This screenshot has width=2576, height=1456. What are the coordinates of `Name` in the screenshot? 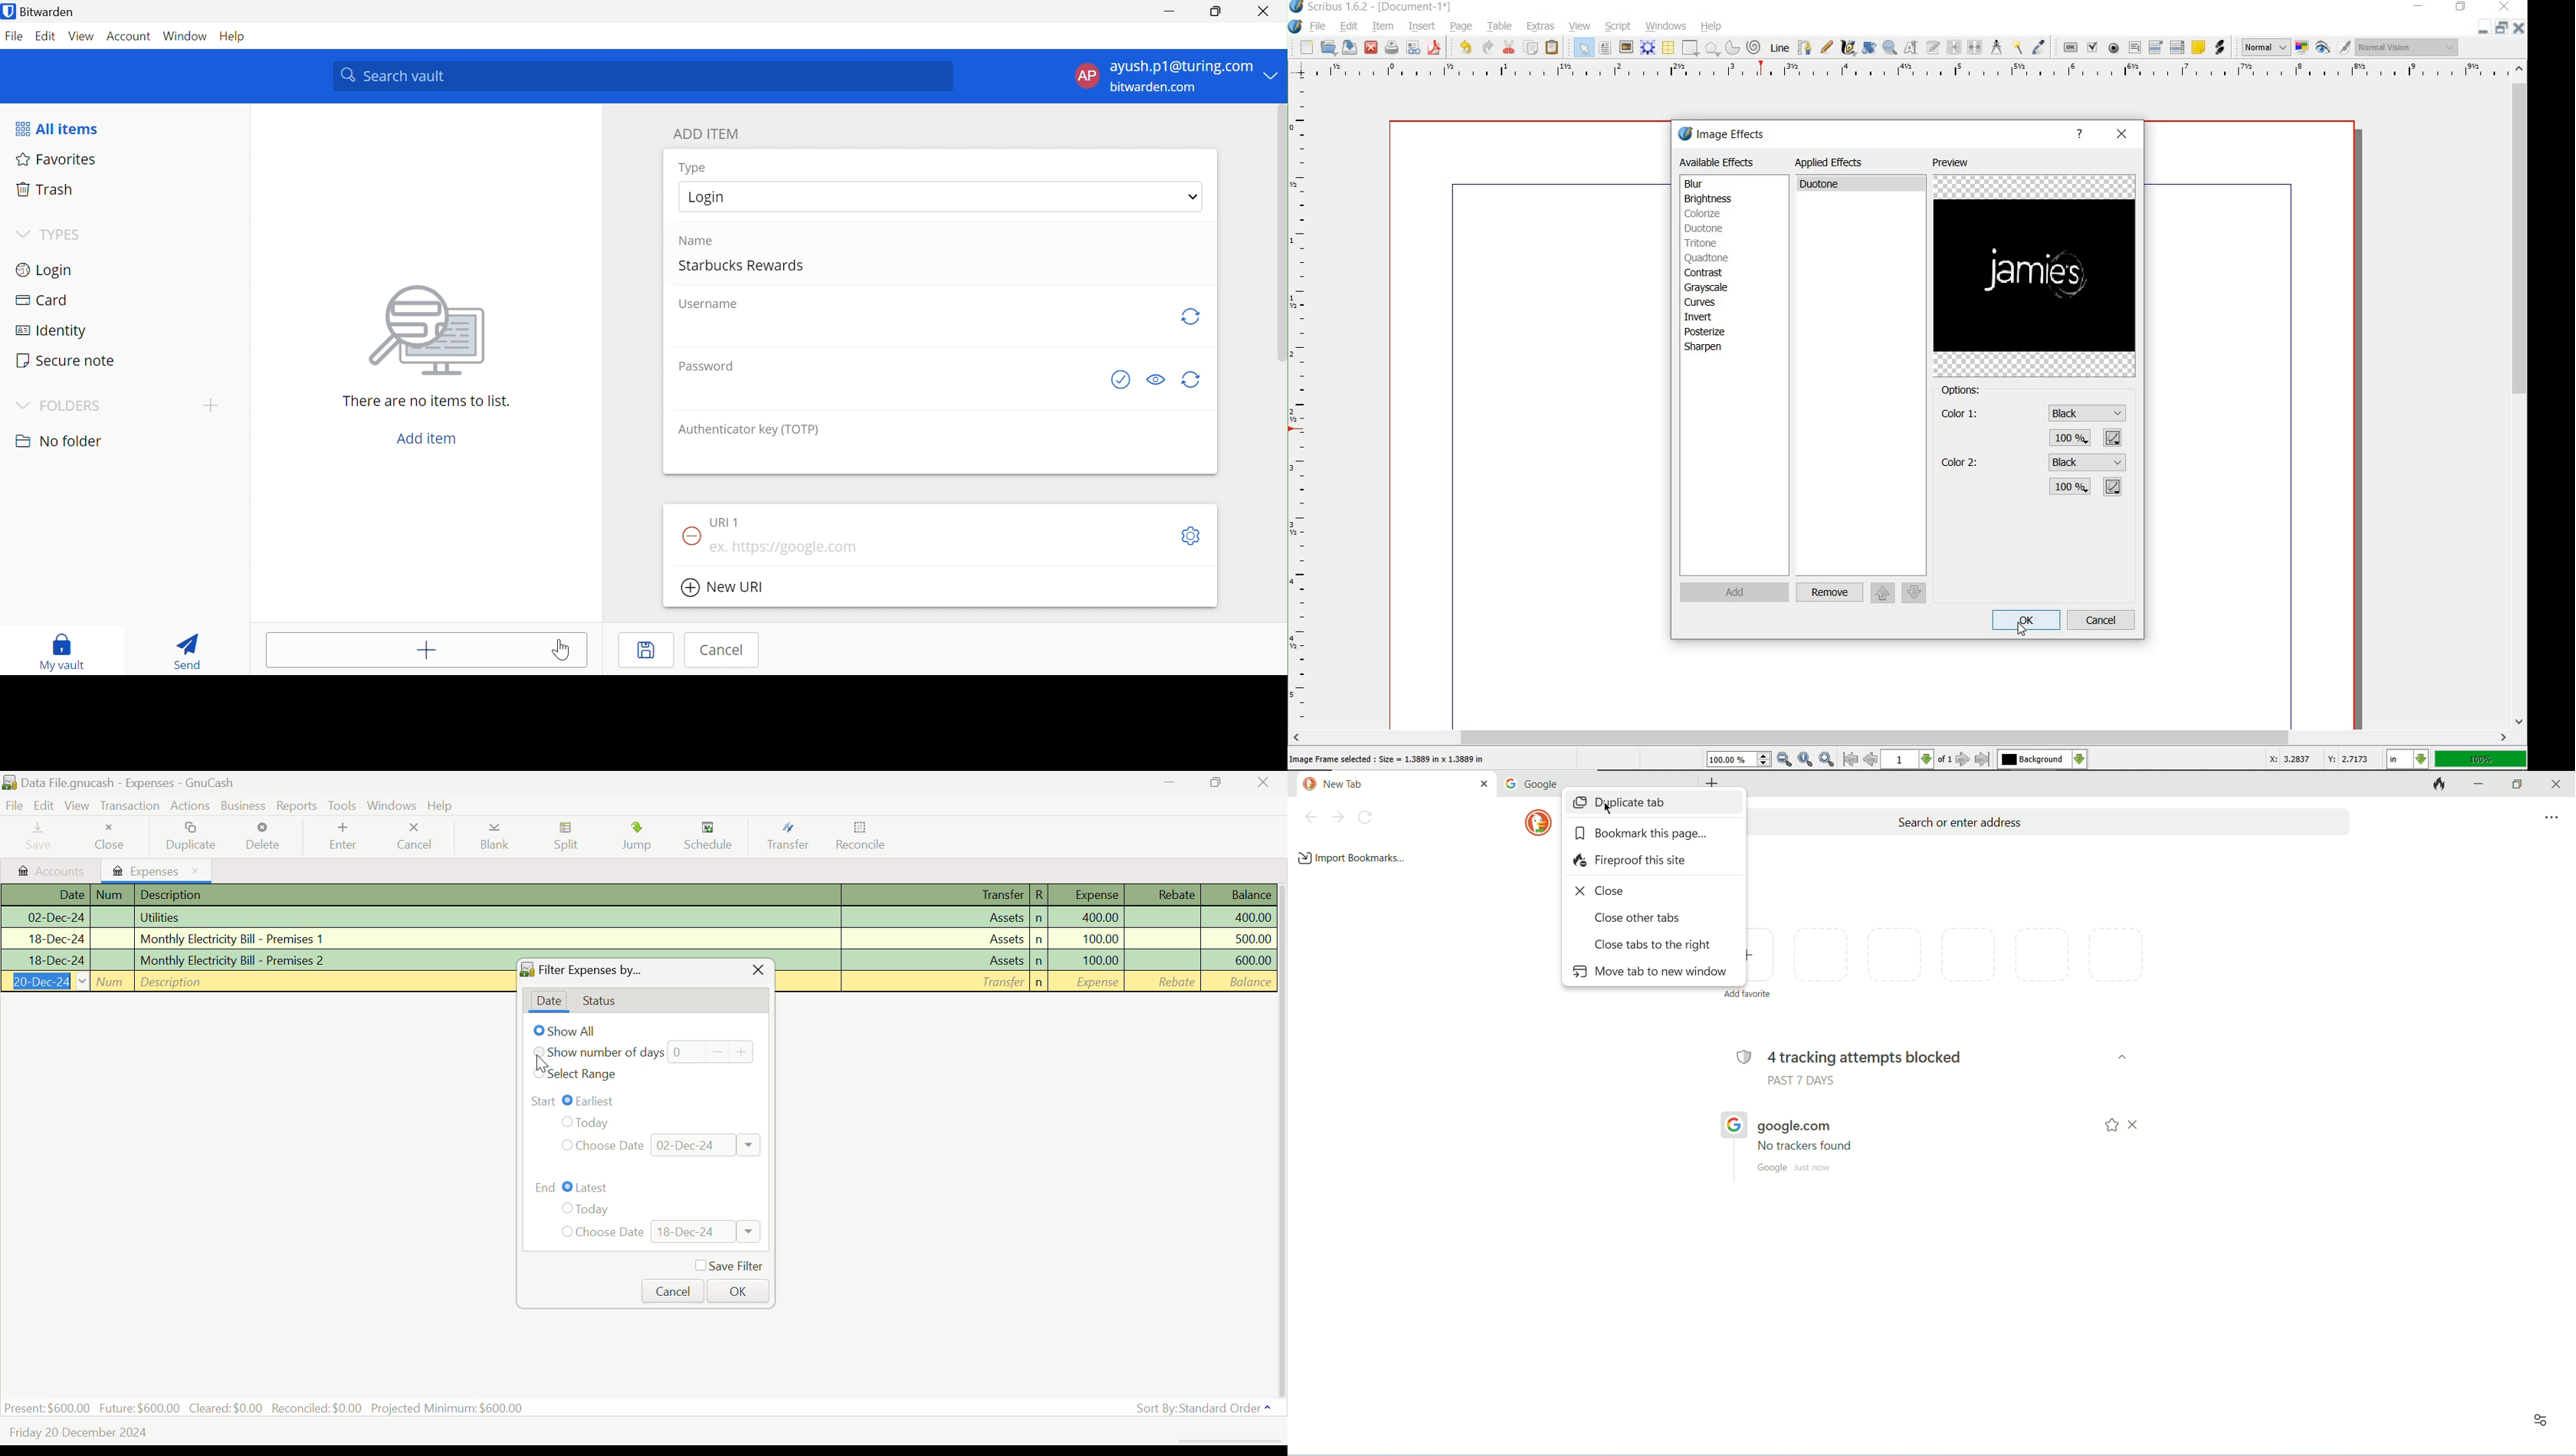 It's located at (695, 240).